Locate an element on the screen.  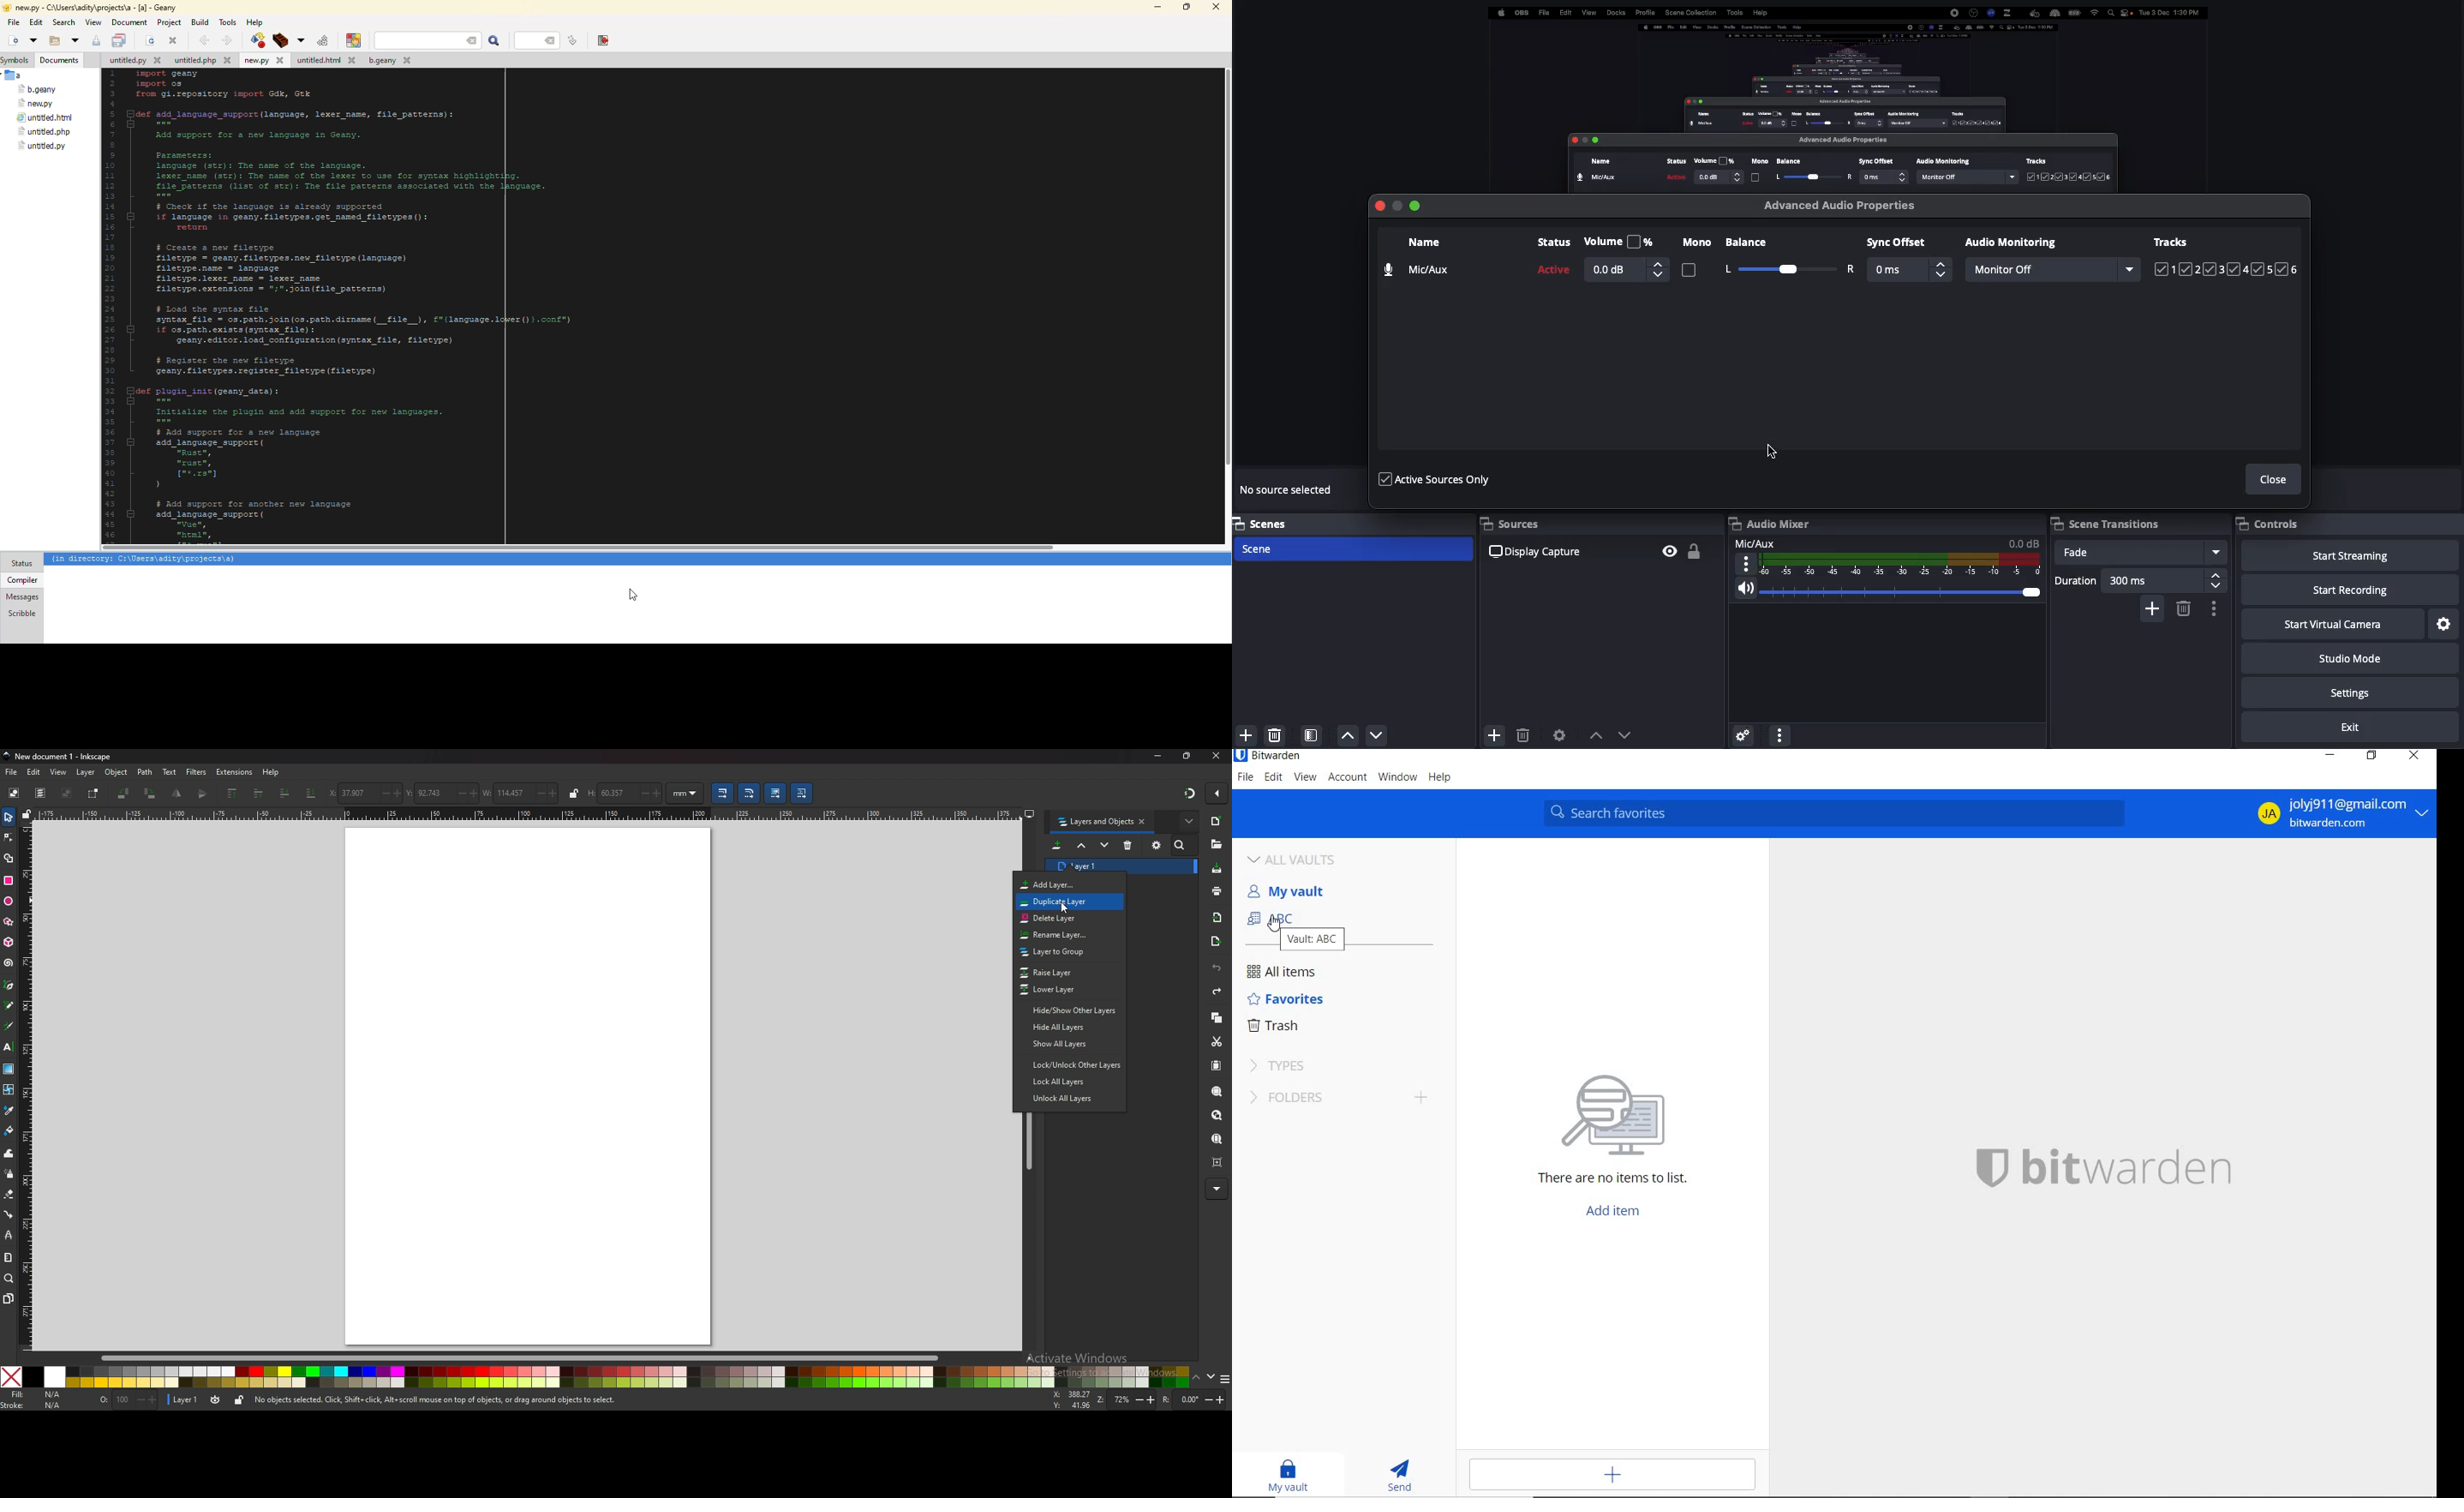
Add is located at coordinates (2156, 610).